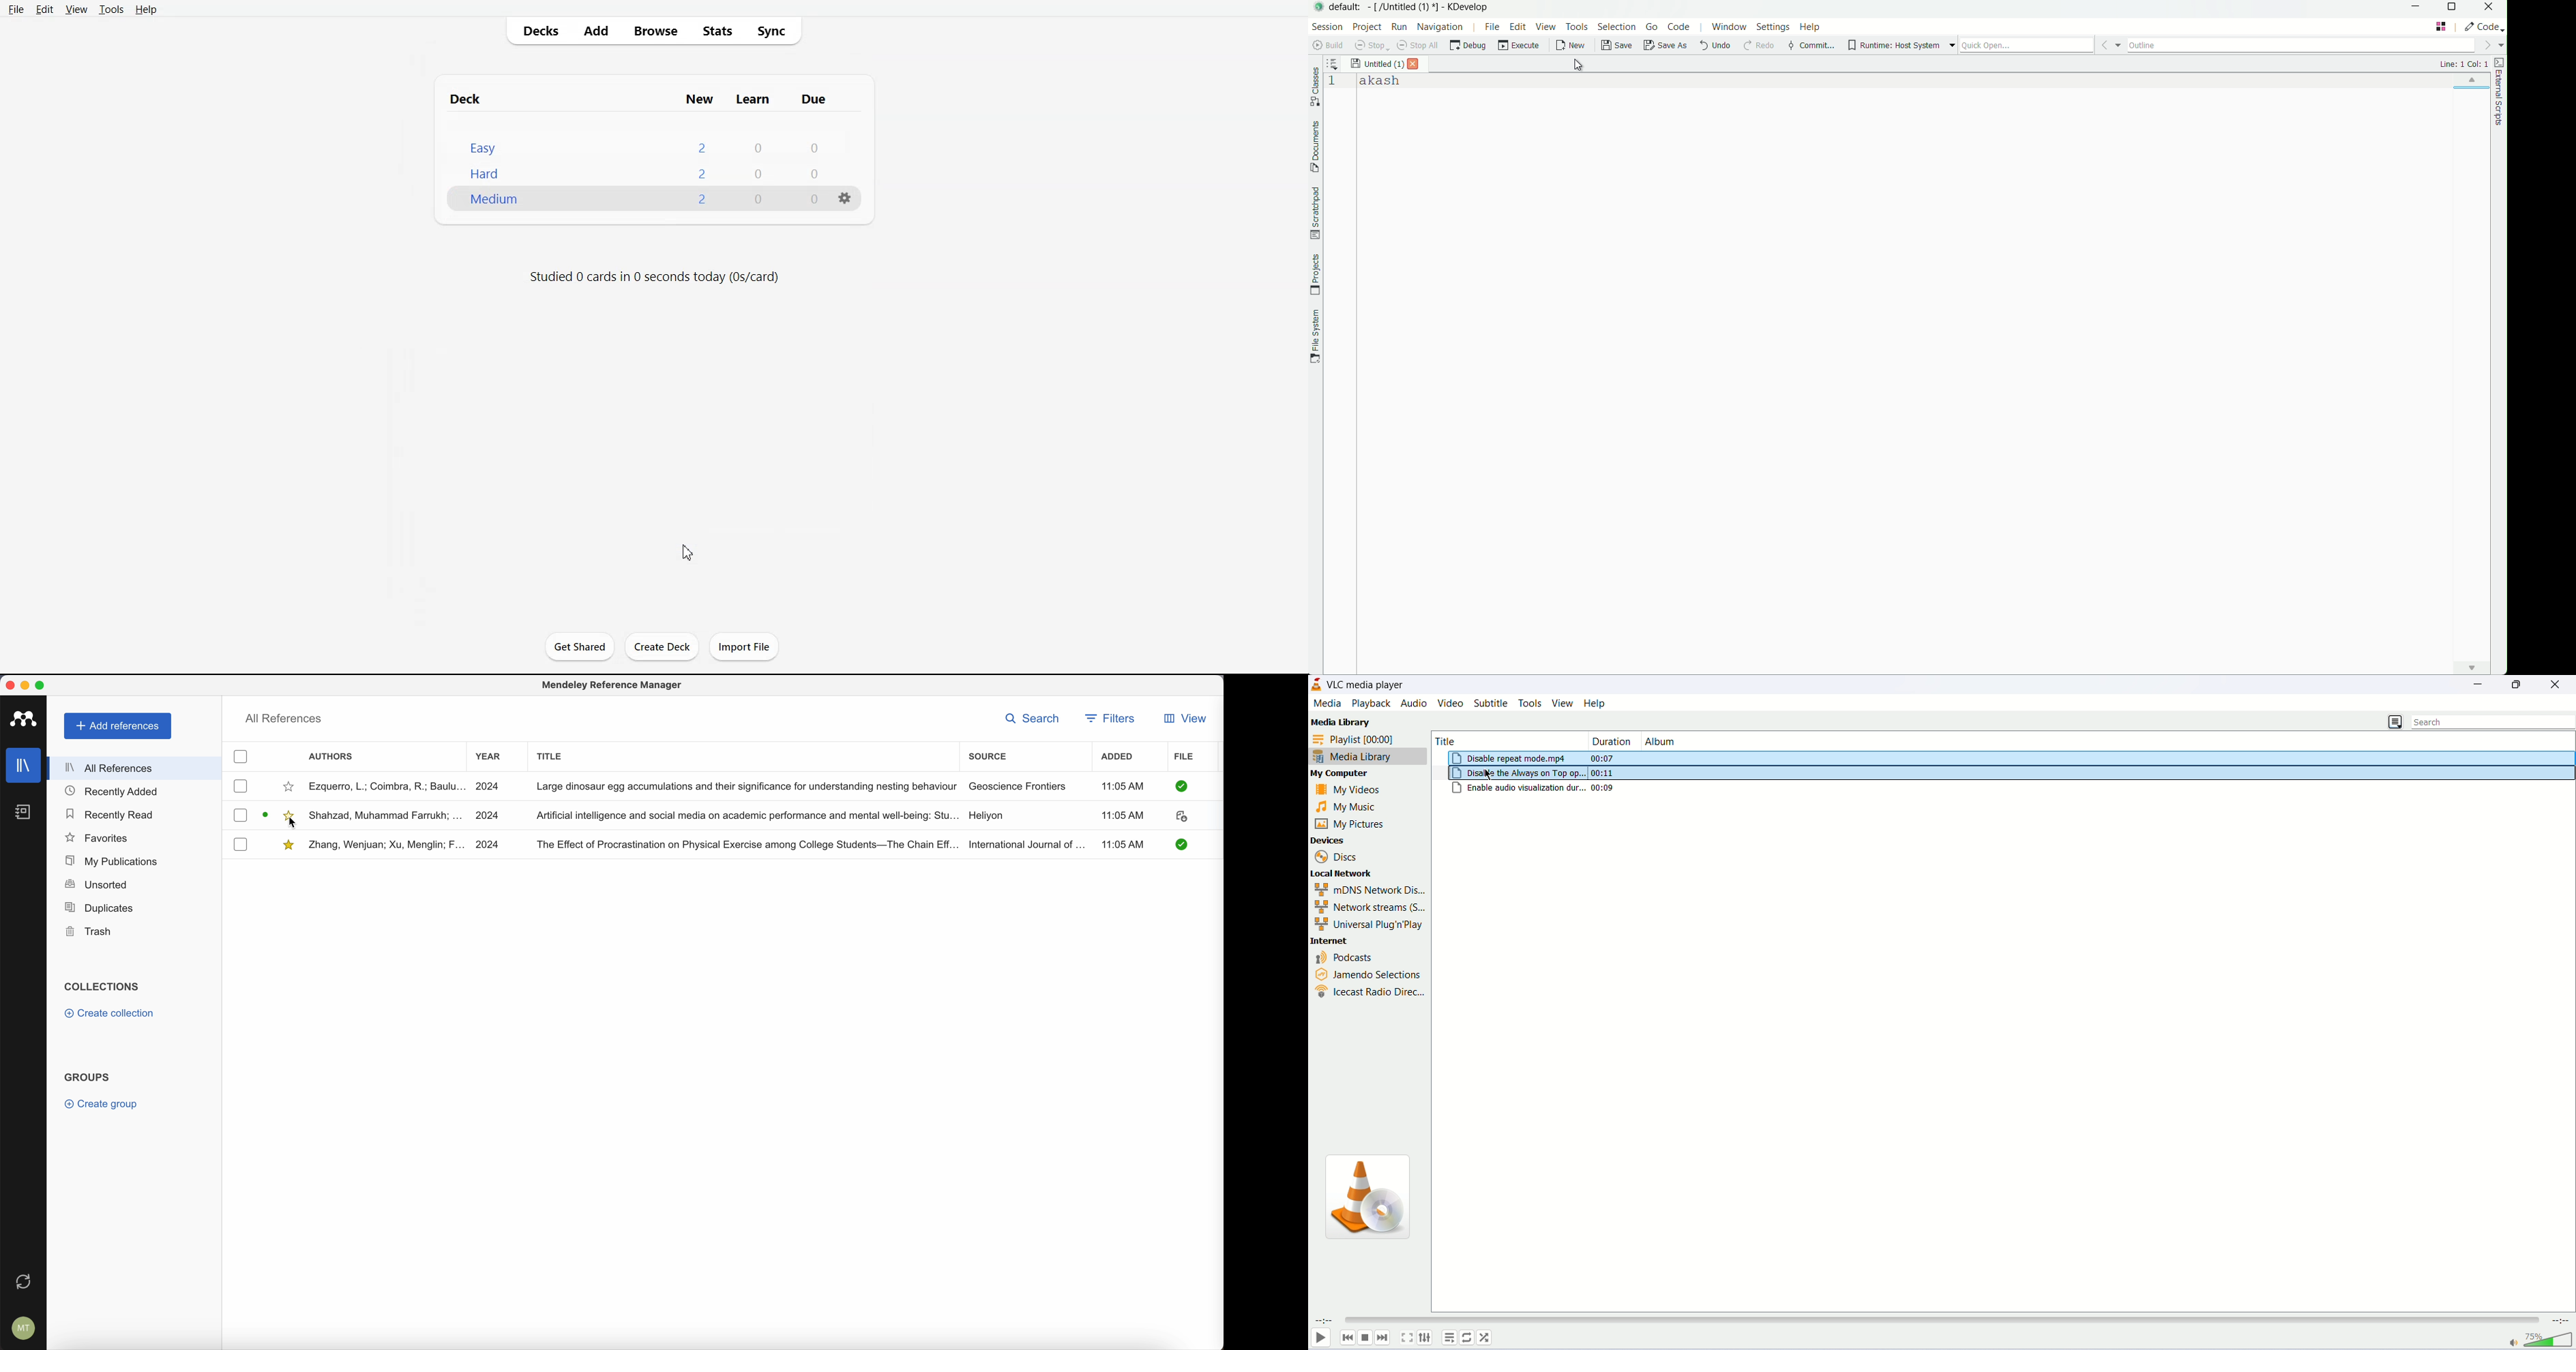 The width and height of the screenshot is (2576, 1372). Describe the element at coordinates (1348, 1337) in the screenshot. I see `previous` at that location.